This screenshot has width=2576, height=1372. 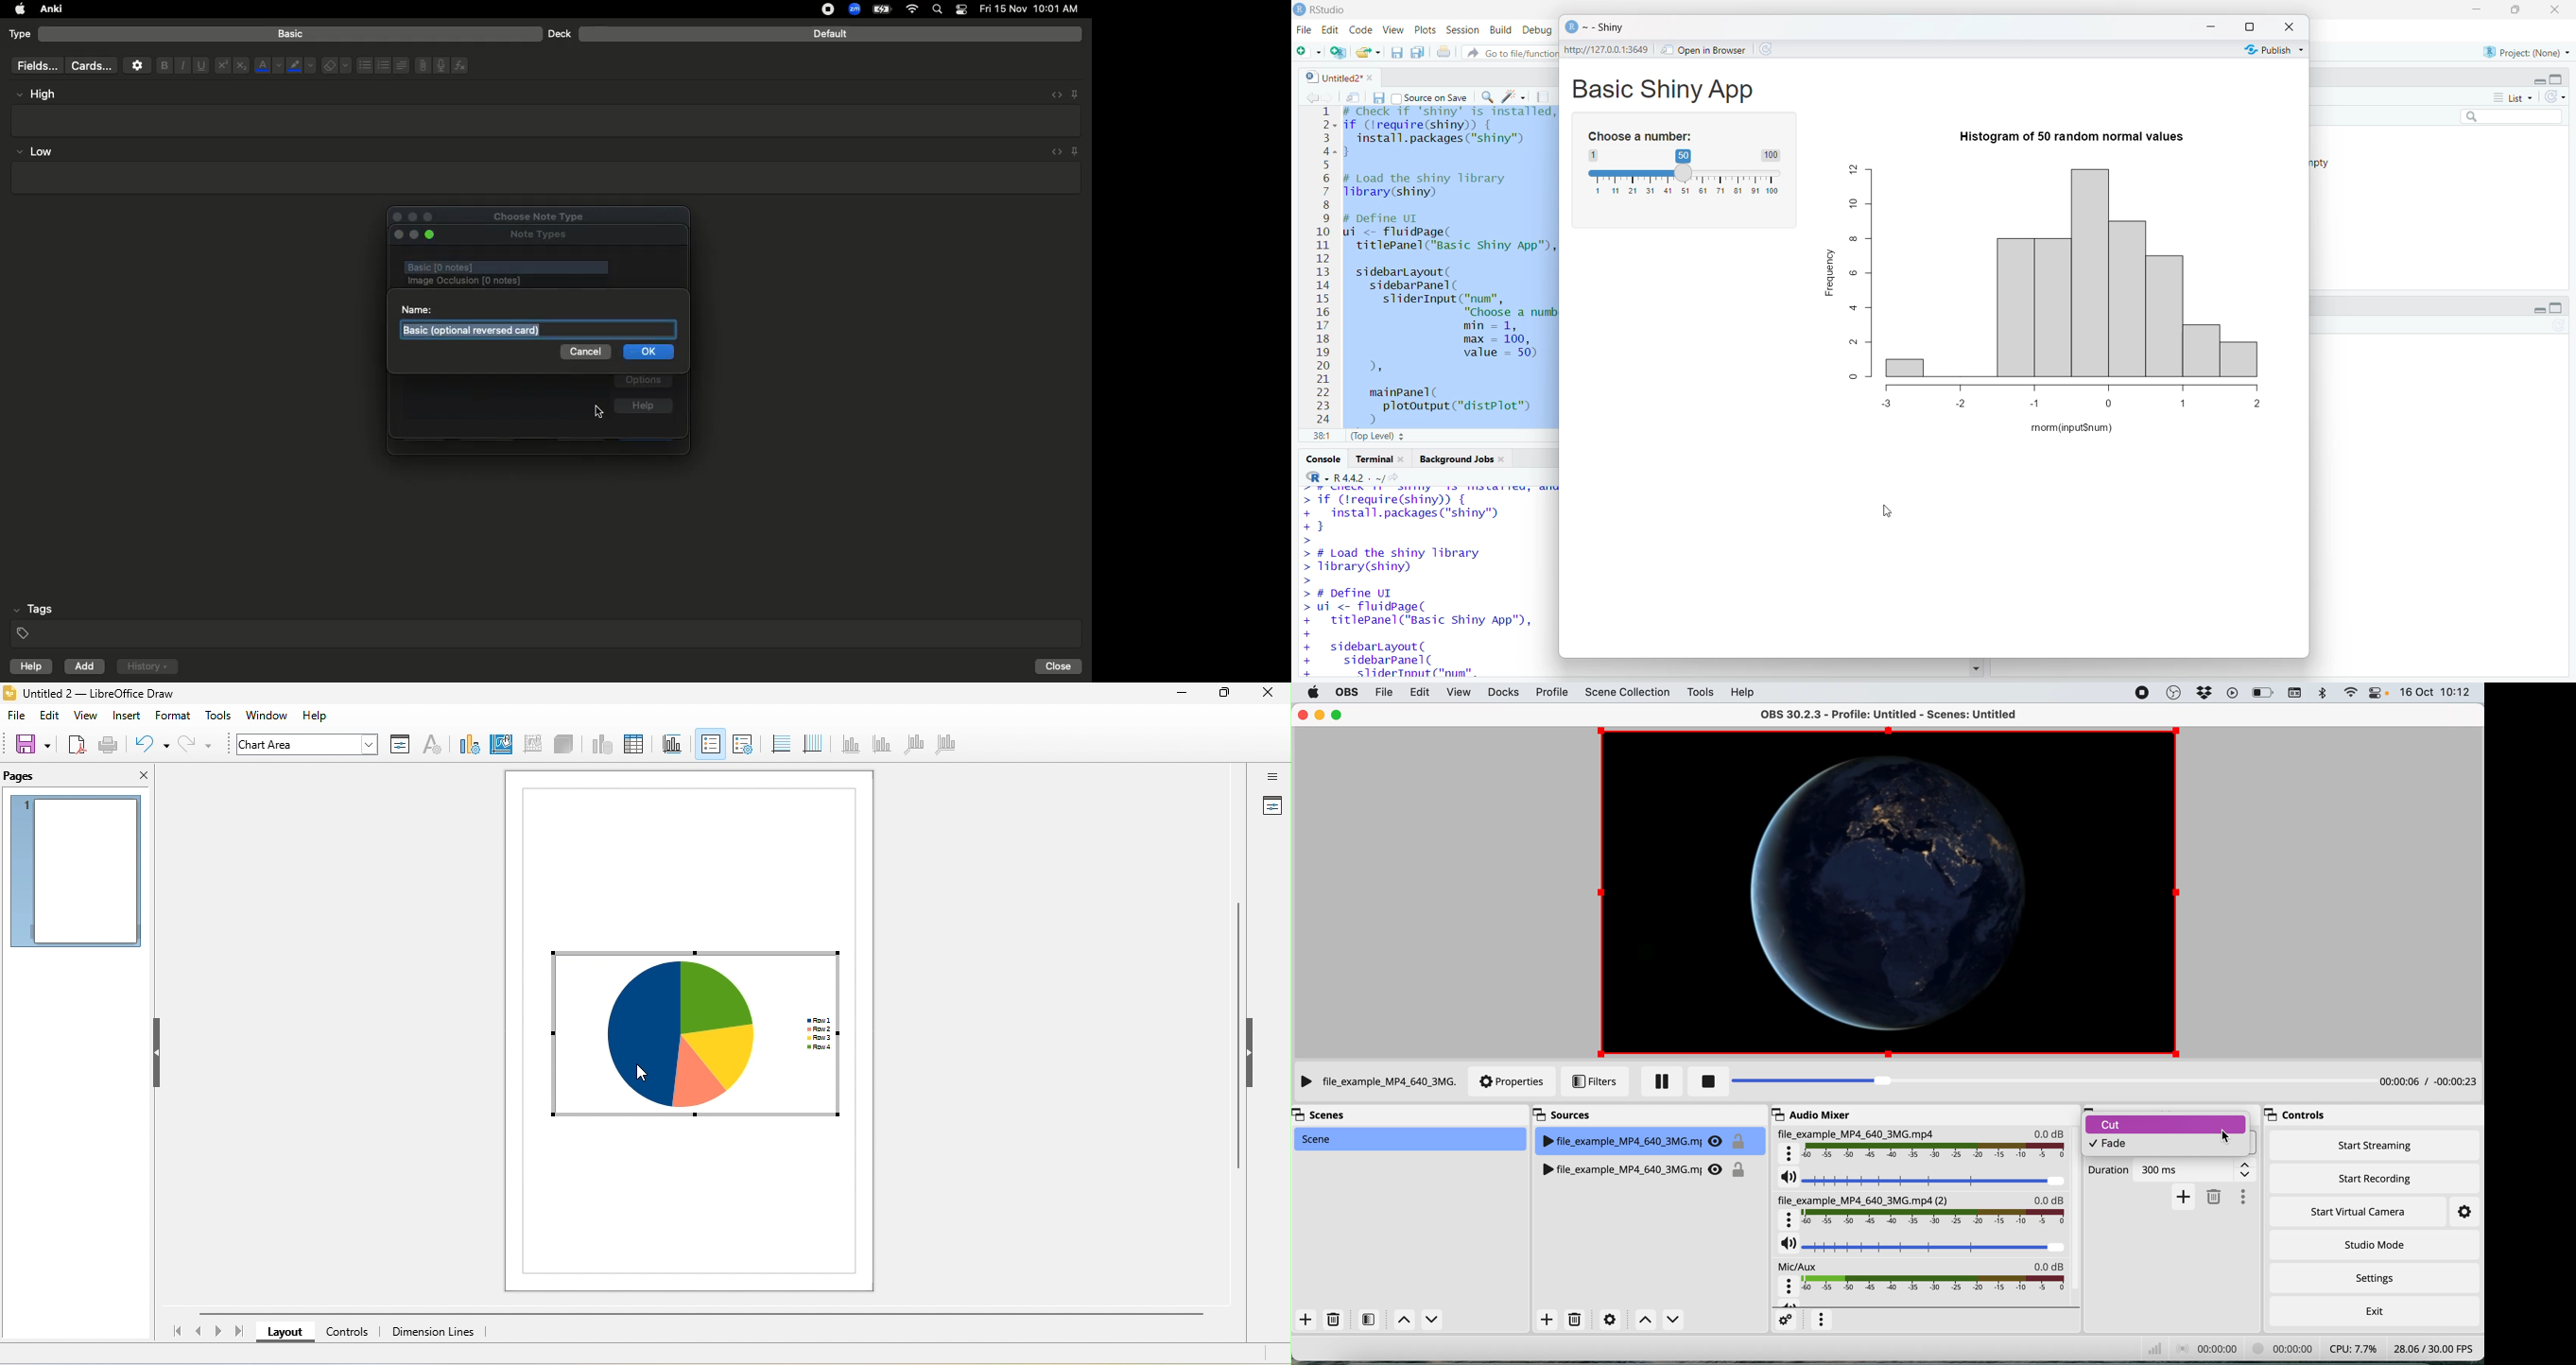 I want to click on scene, so click(x=1410, y=1139).